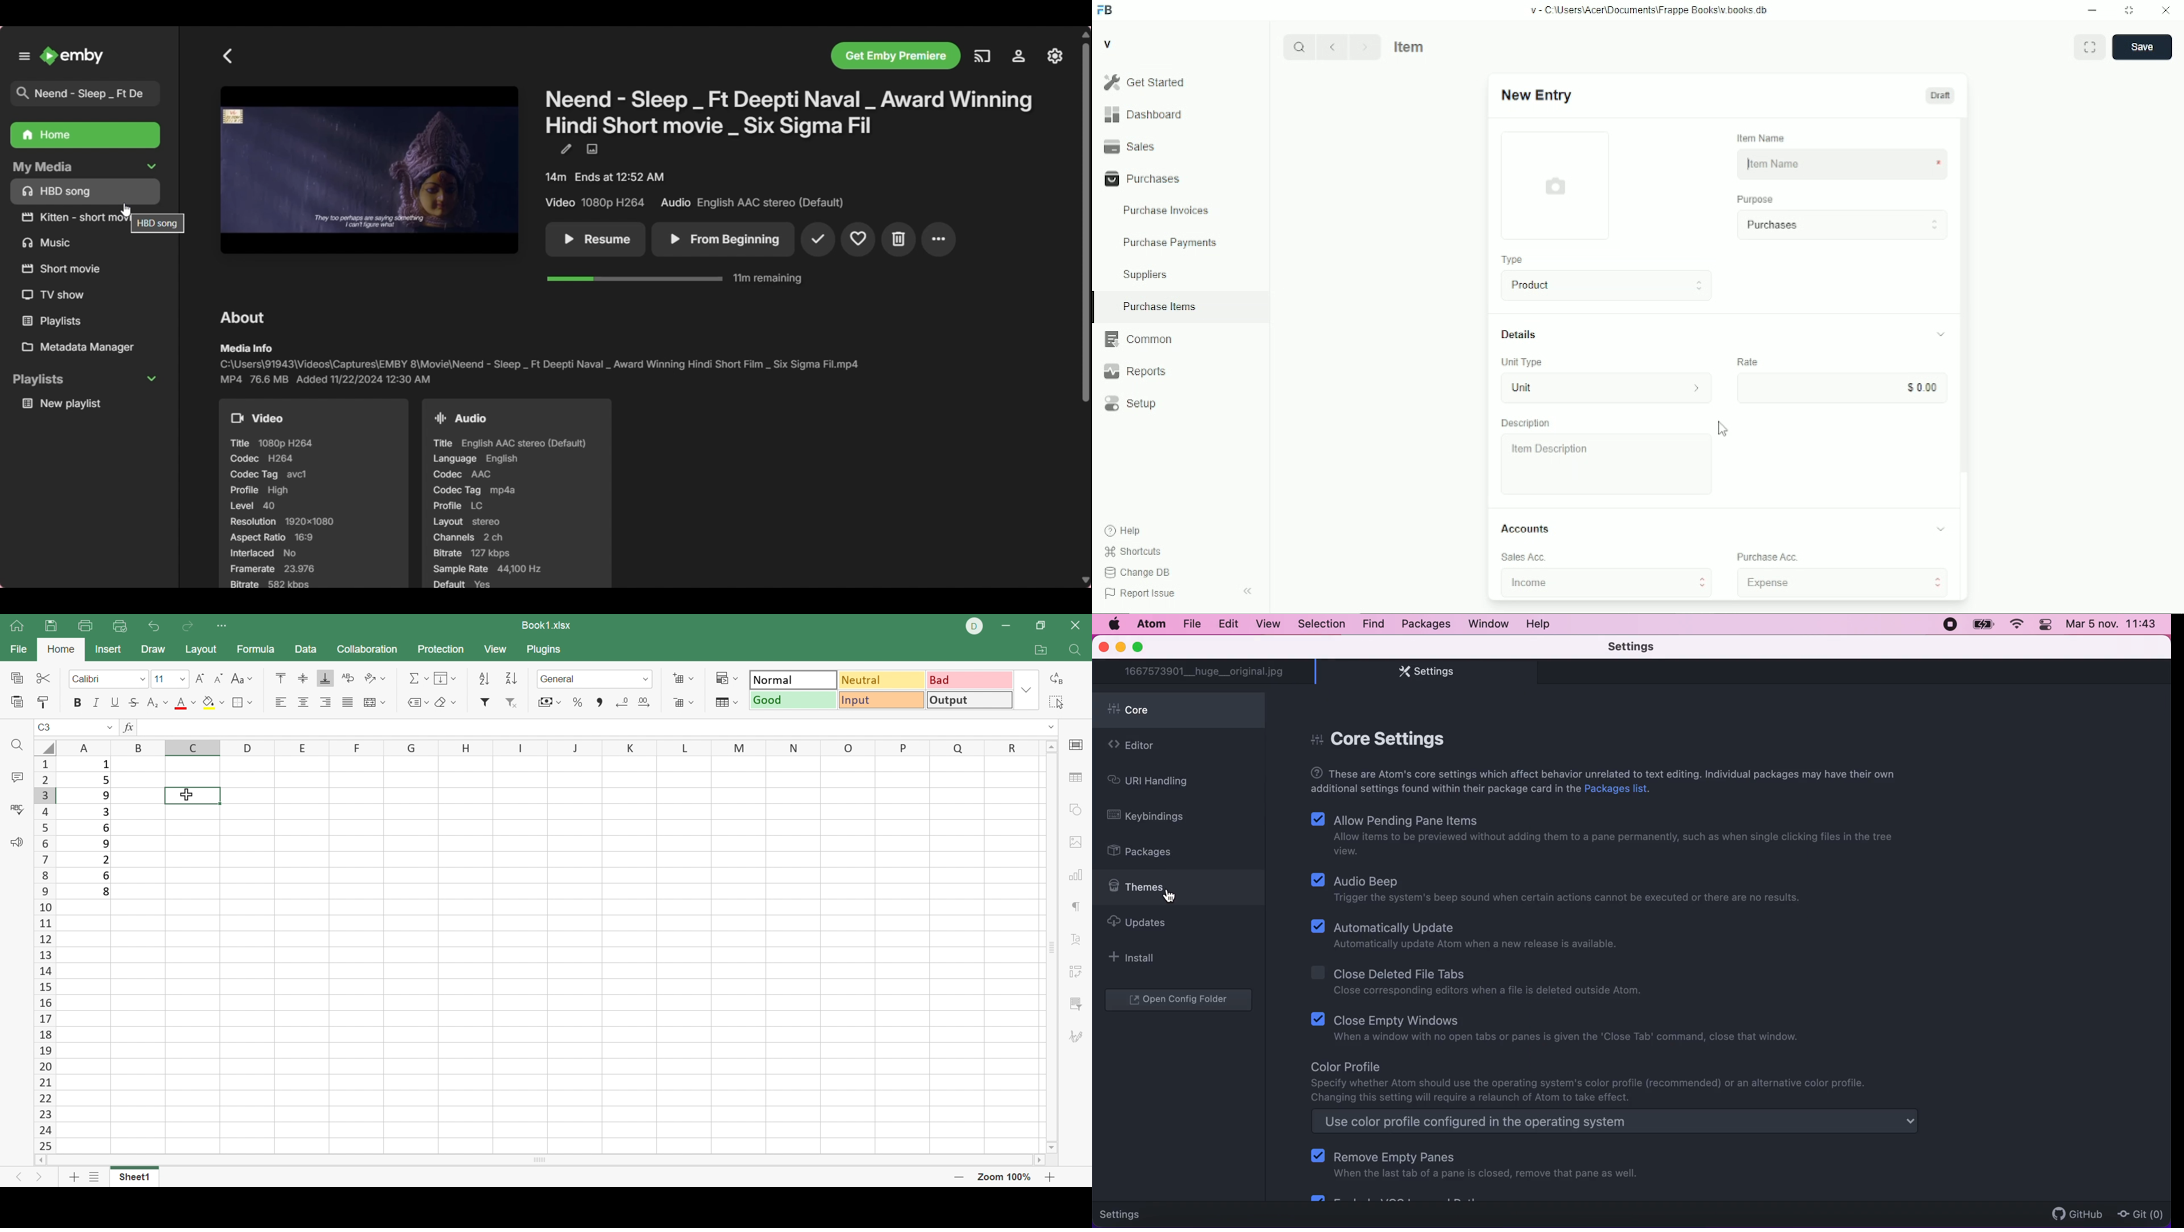 This screenshot has width=2184, height=1232. I want to click on report issue, so click(1140, 593).